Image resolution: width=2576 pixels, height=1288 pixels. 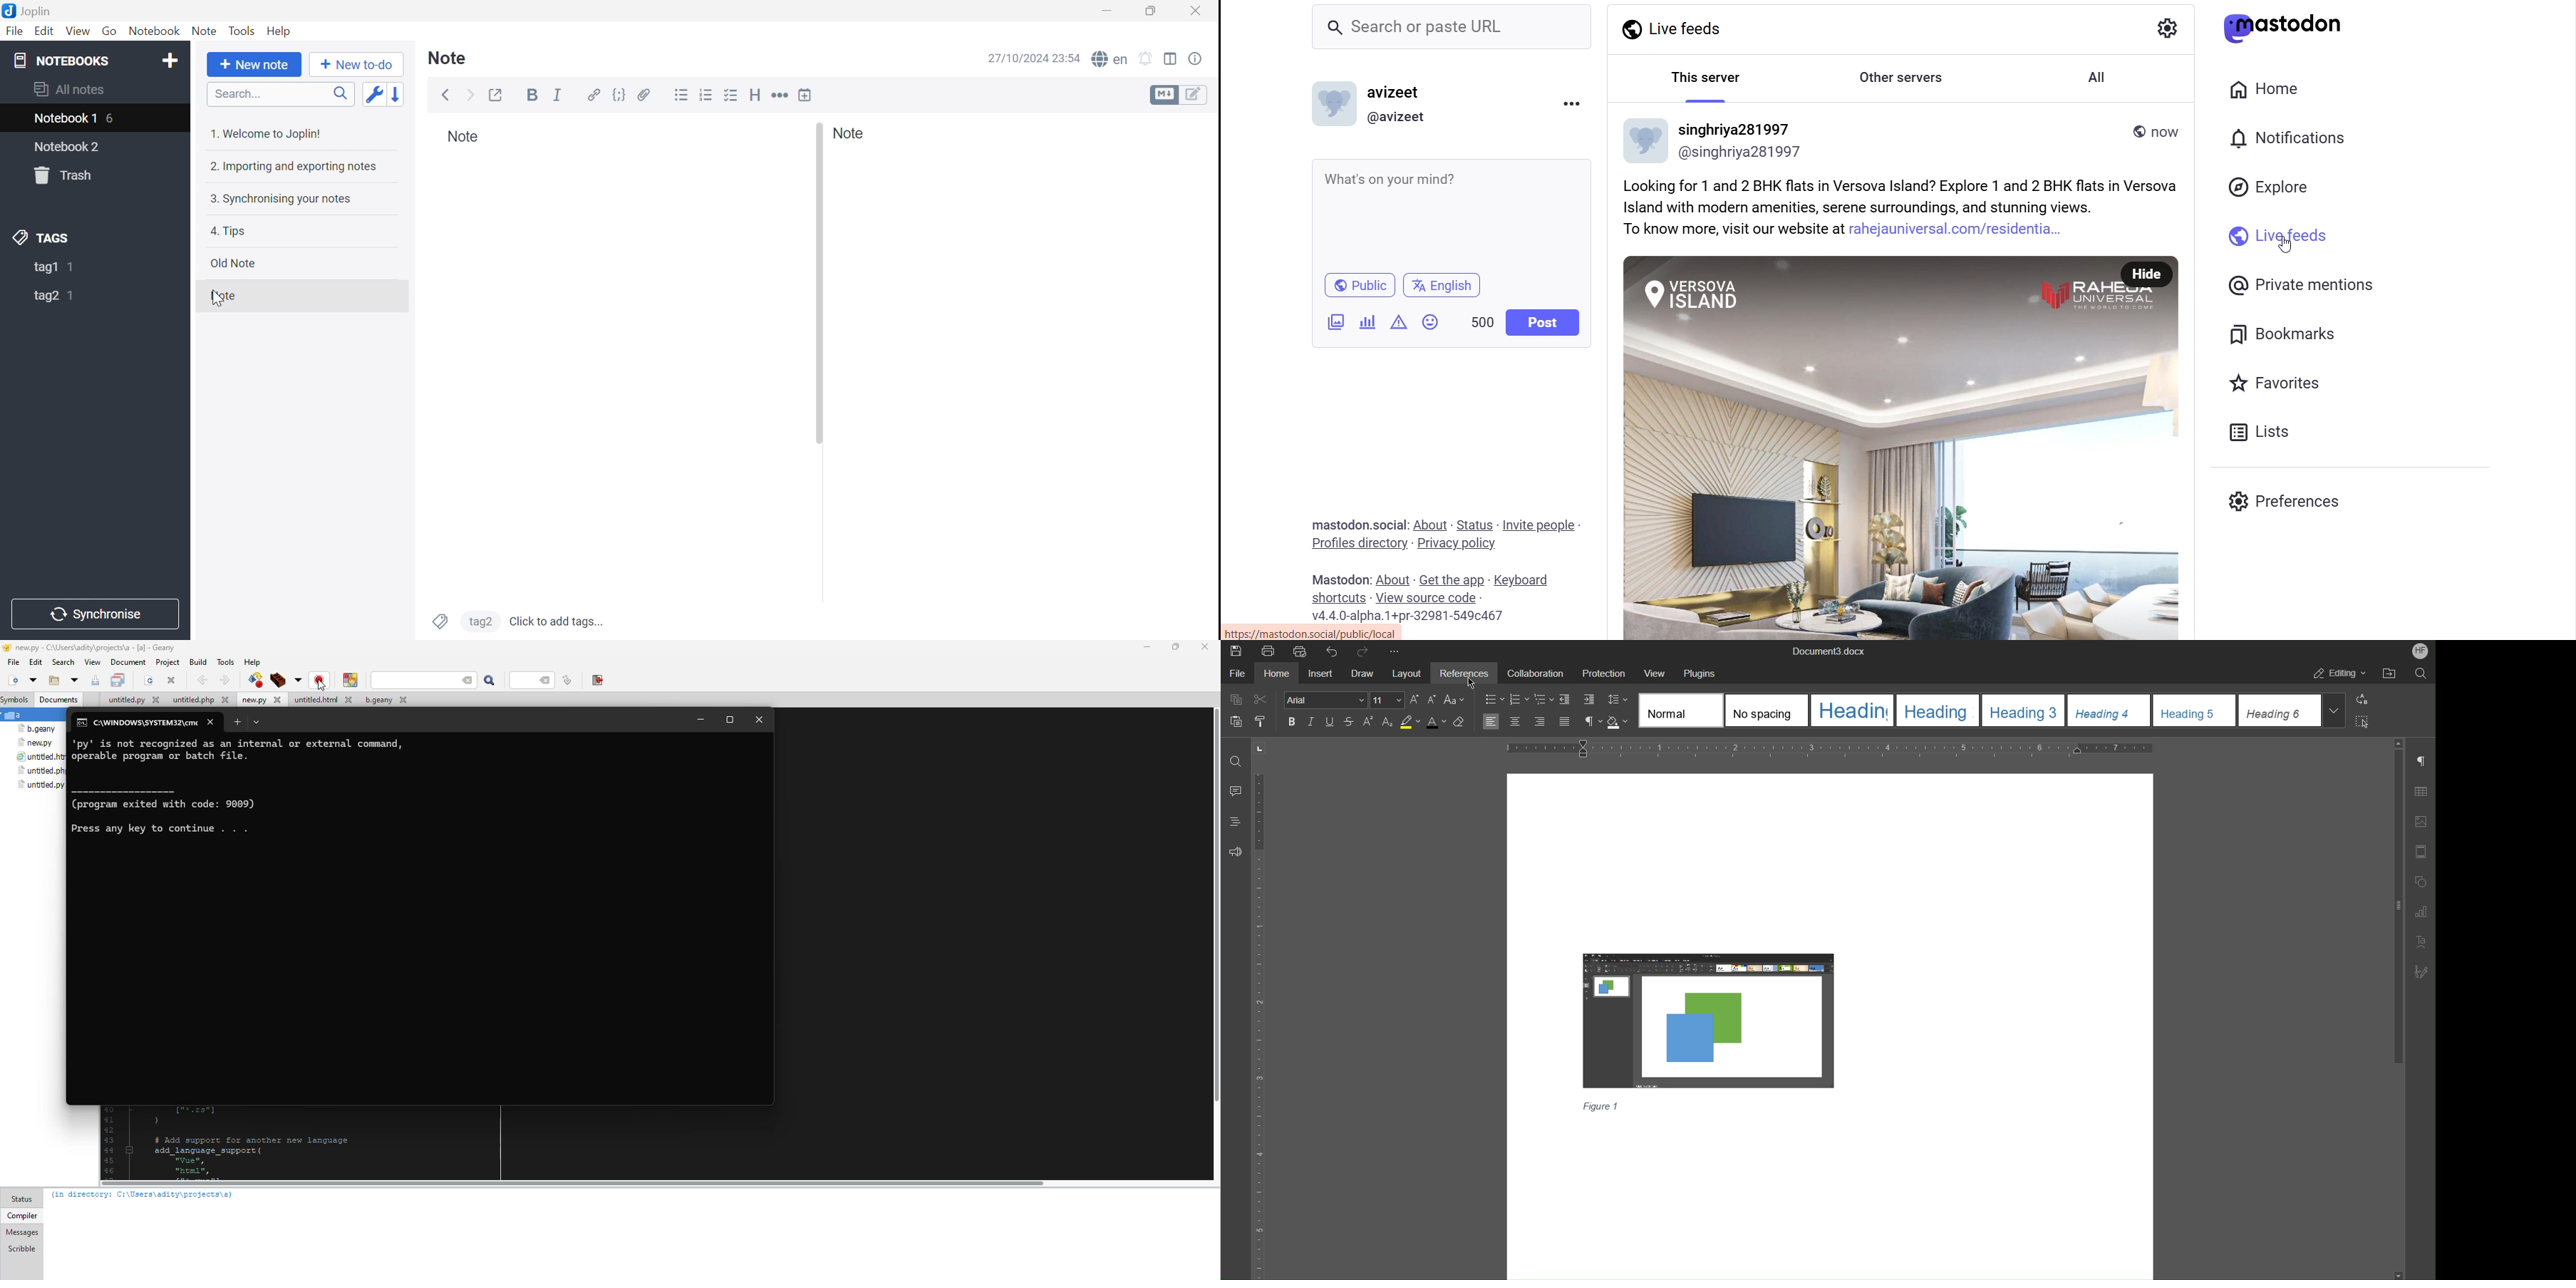 I want to click on NOTEBOOKS, so click(x=60, y=59).